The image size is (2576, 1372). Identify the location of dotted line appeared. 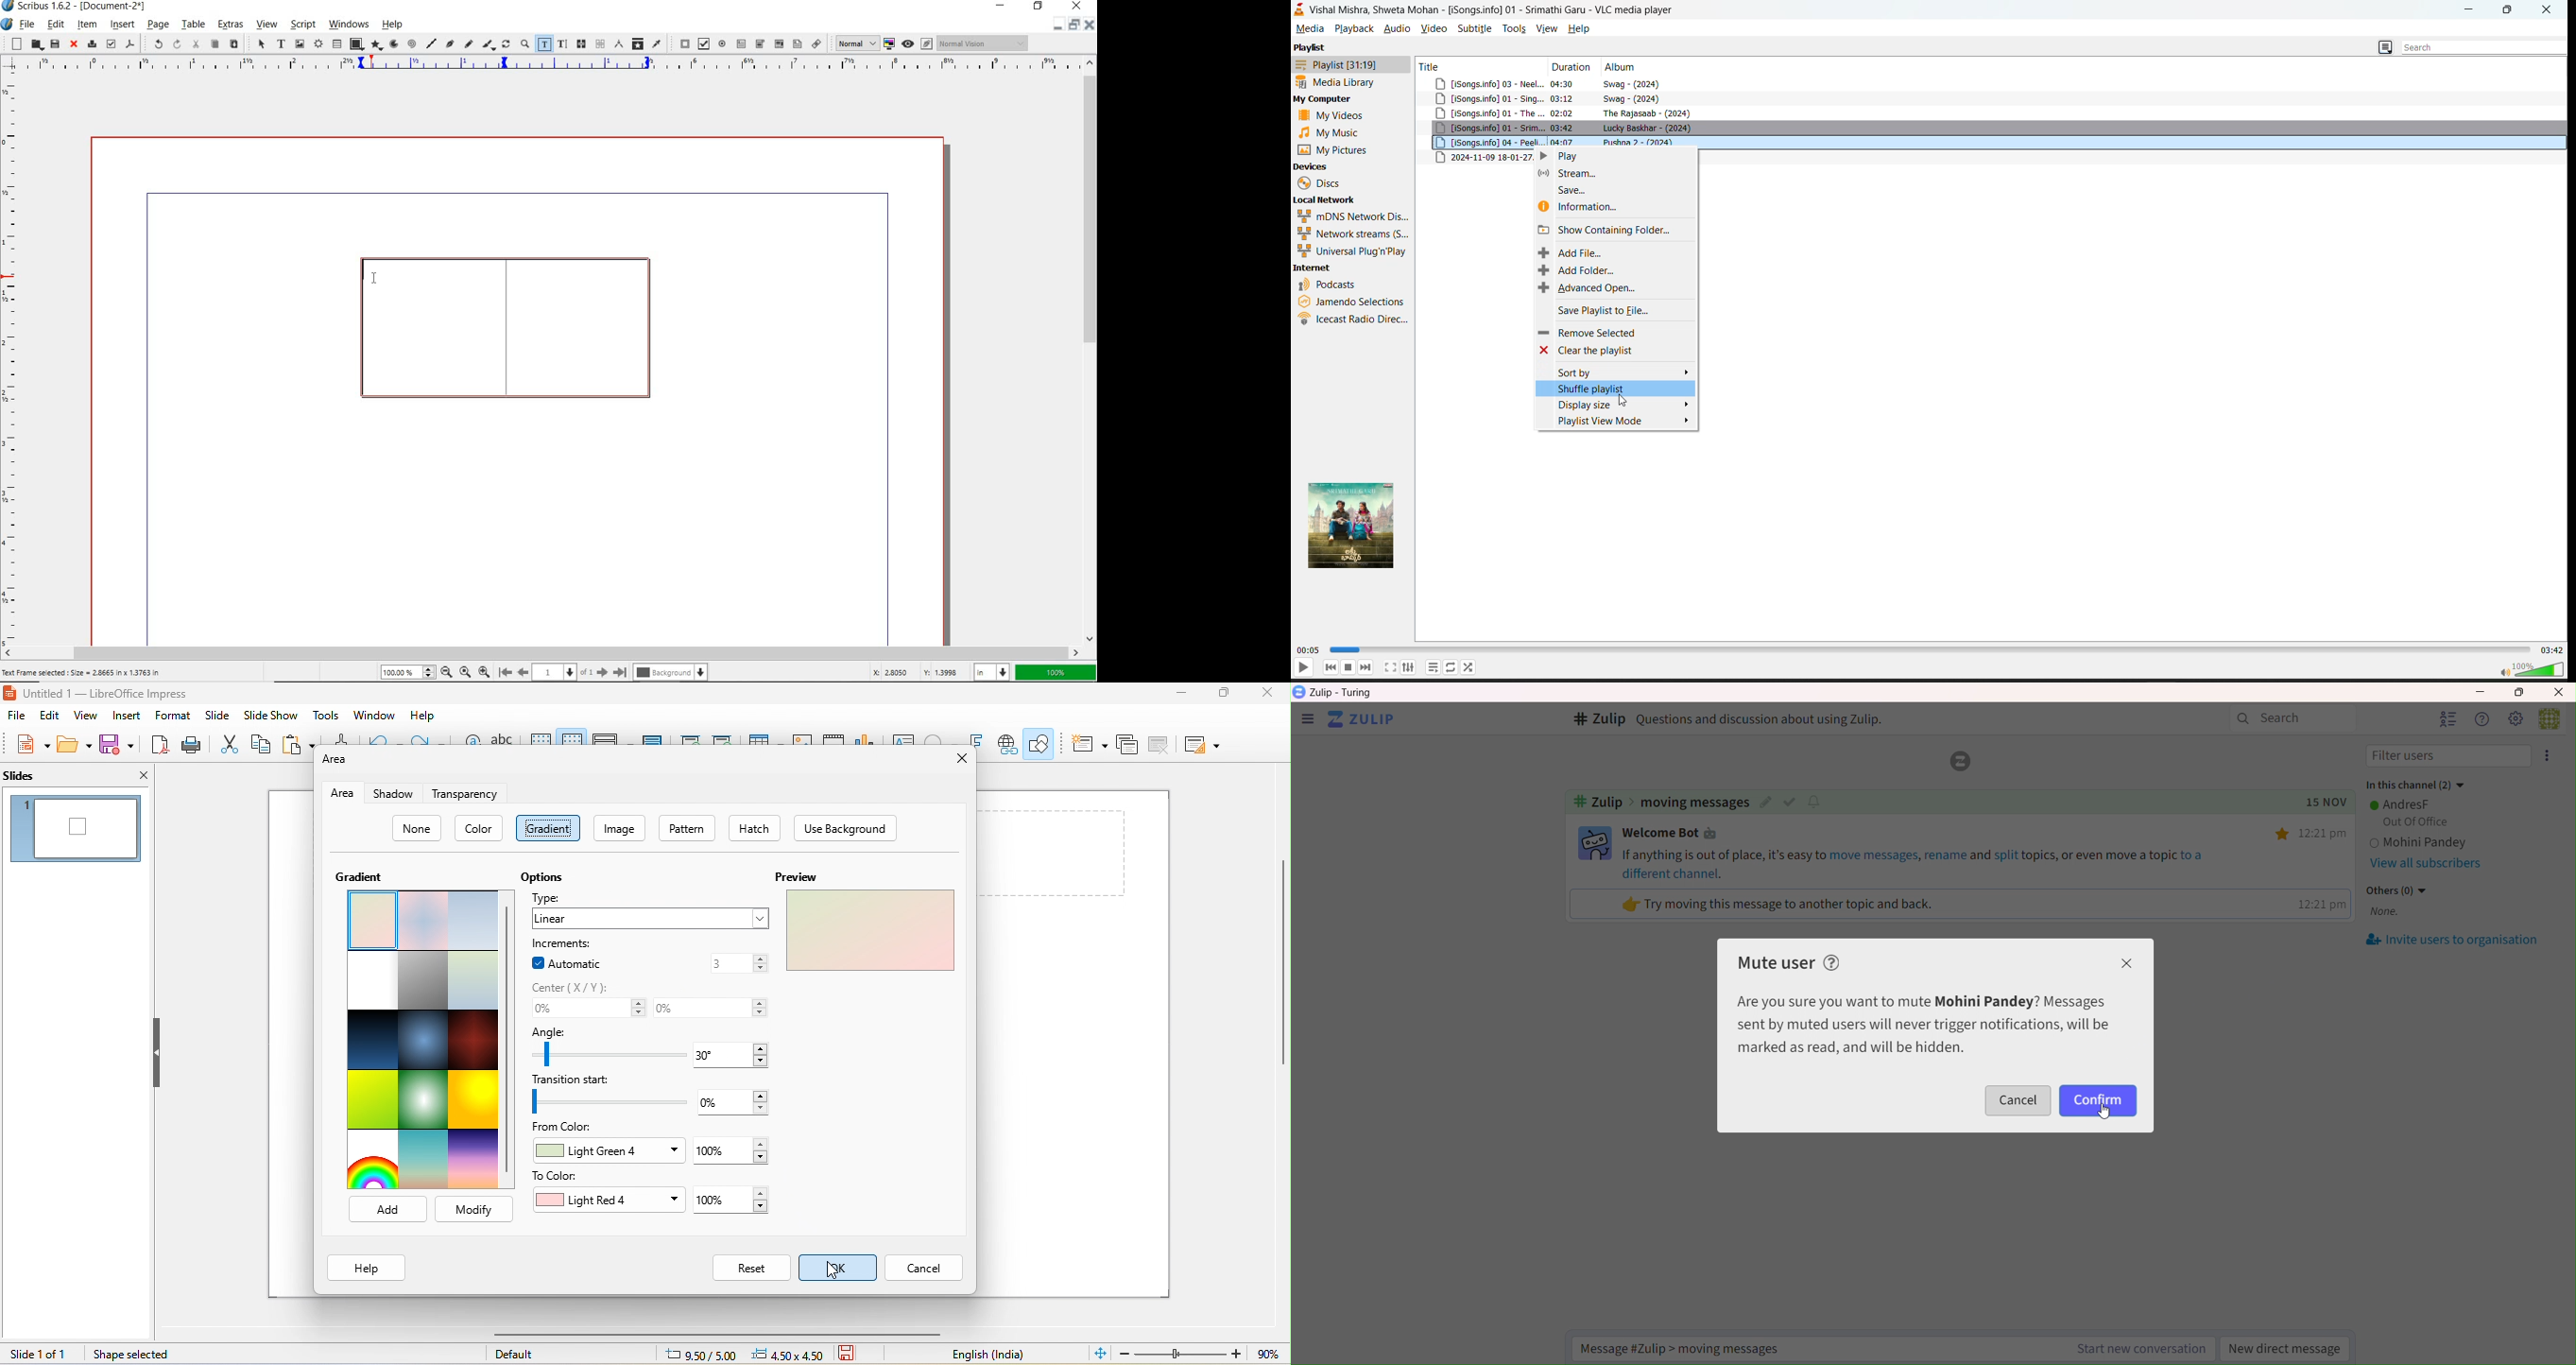
(546, 827).